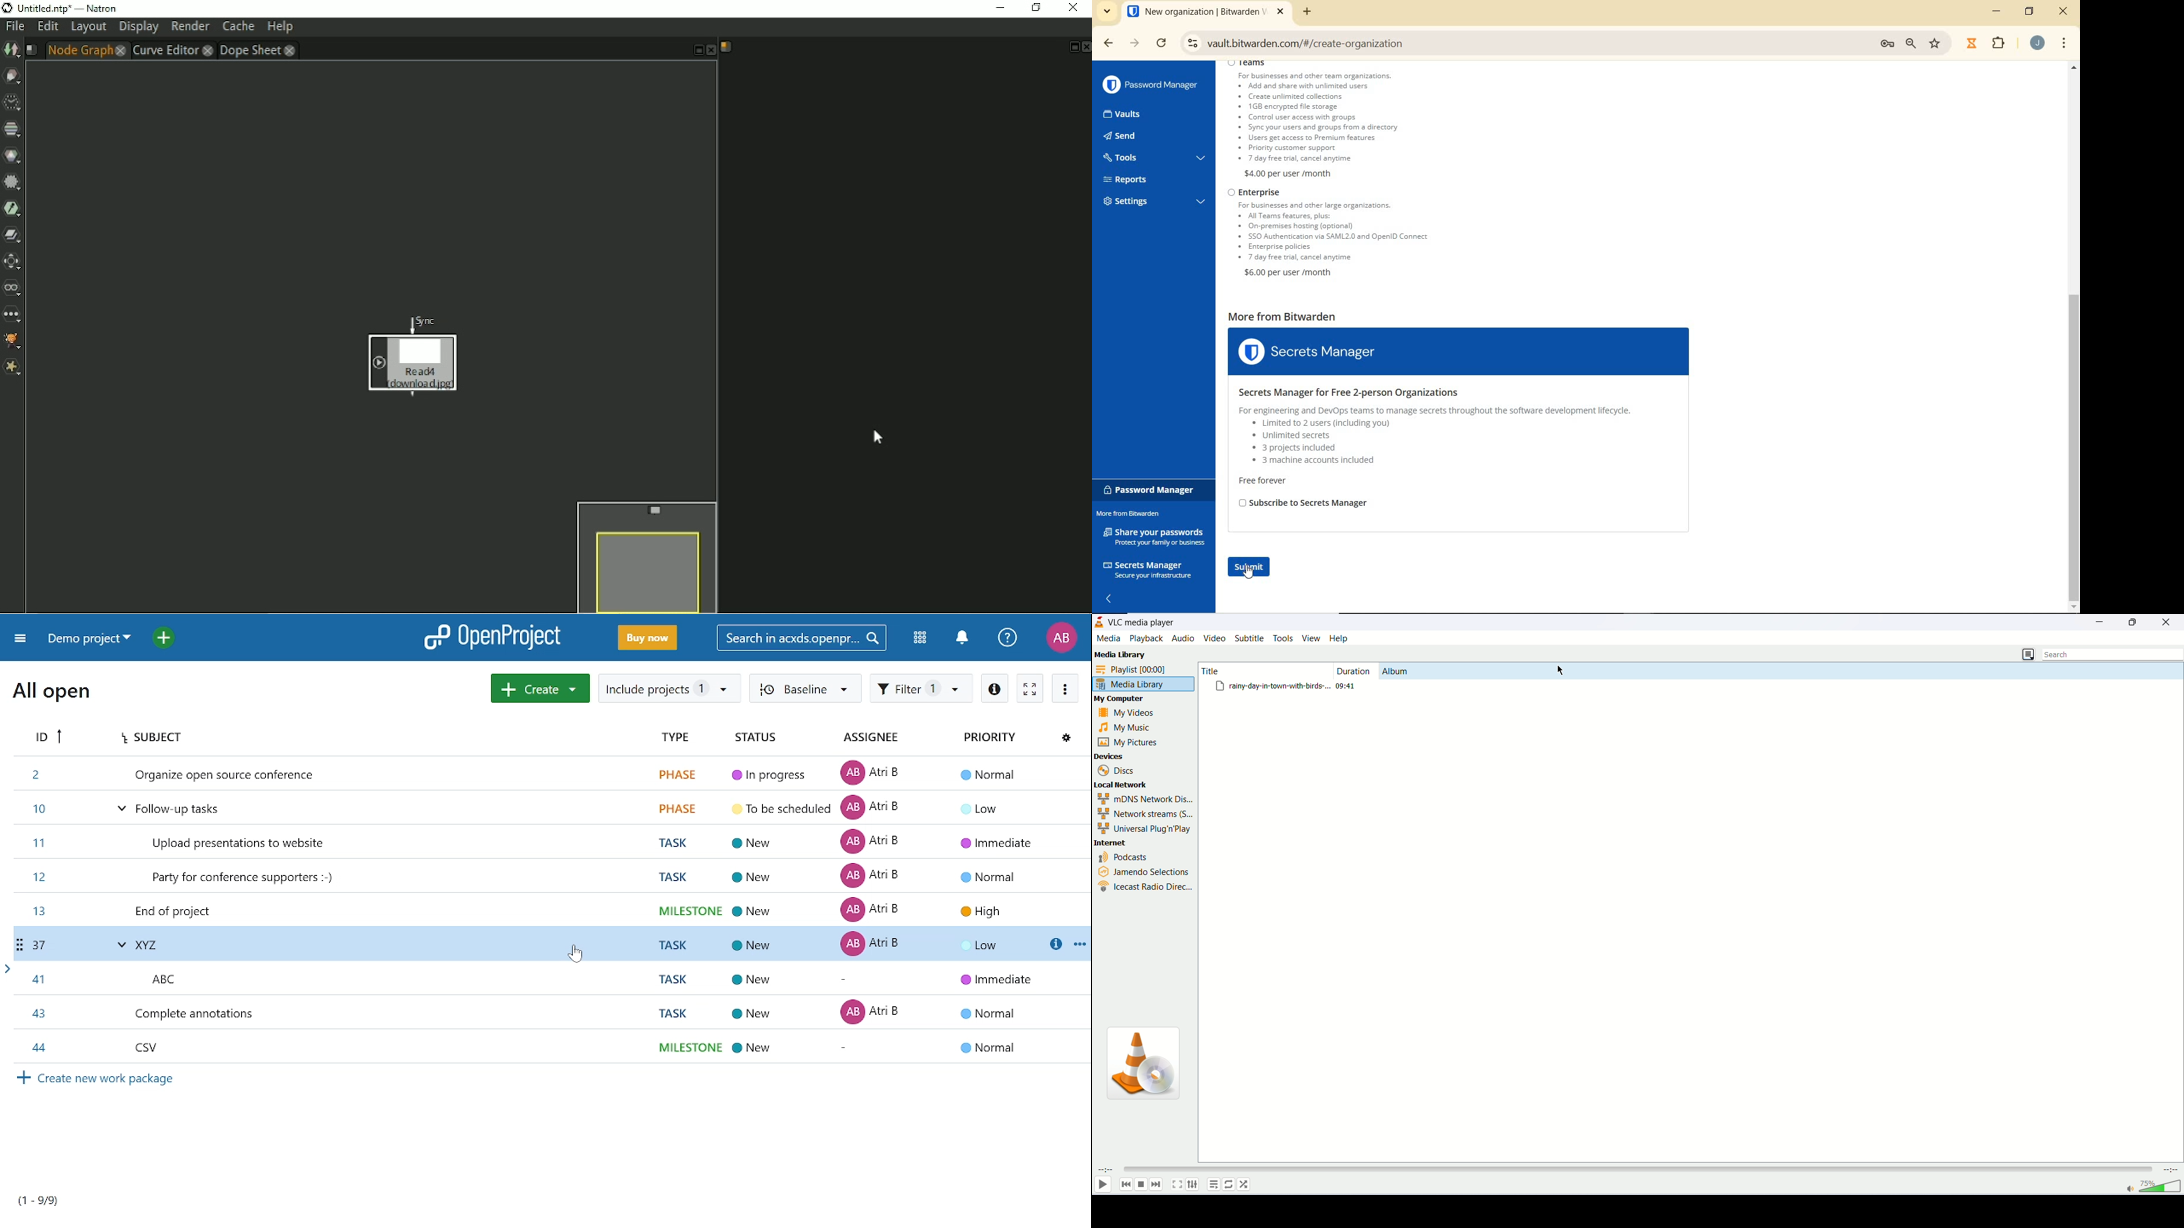  Describe the element at coordinates (1558, 669) in the screenshot. I see `cursor` at that location.